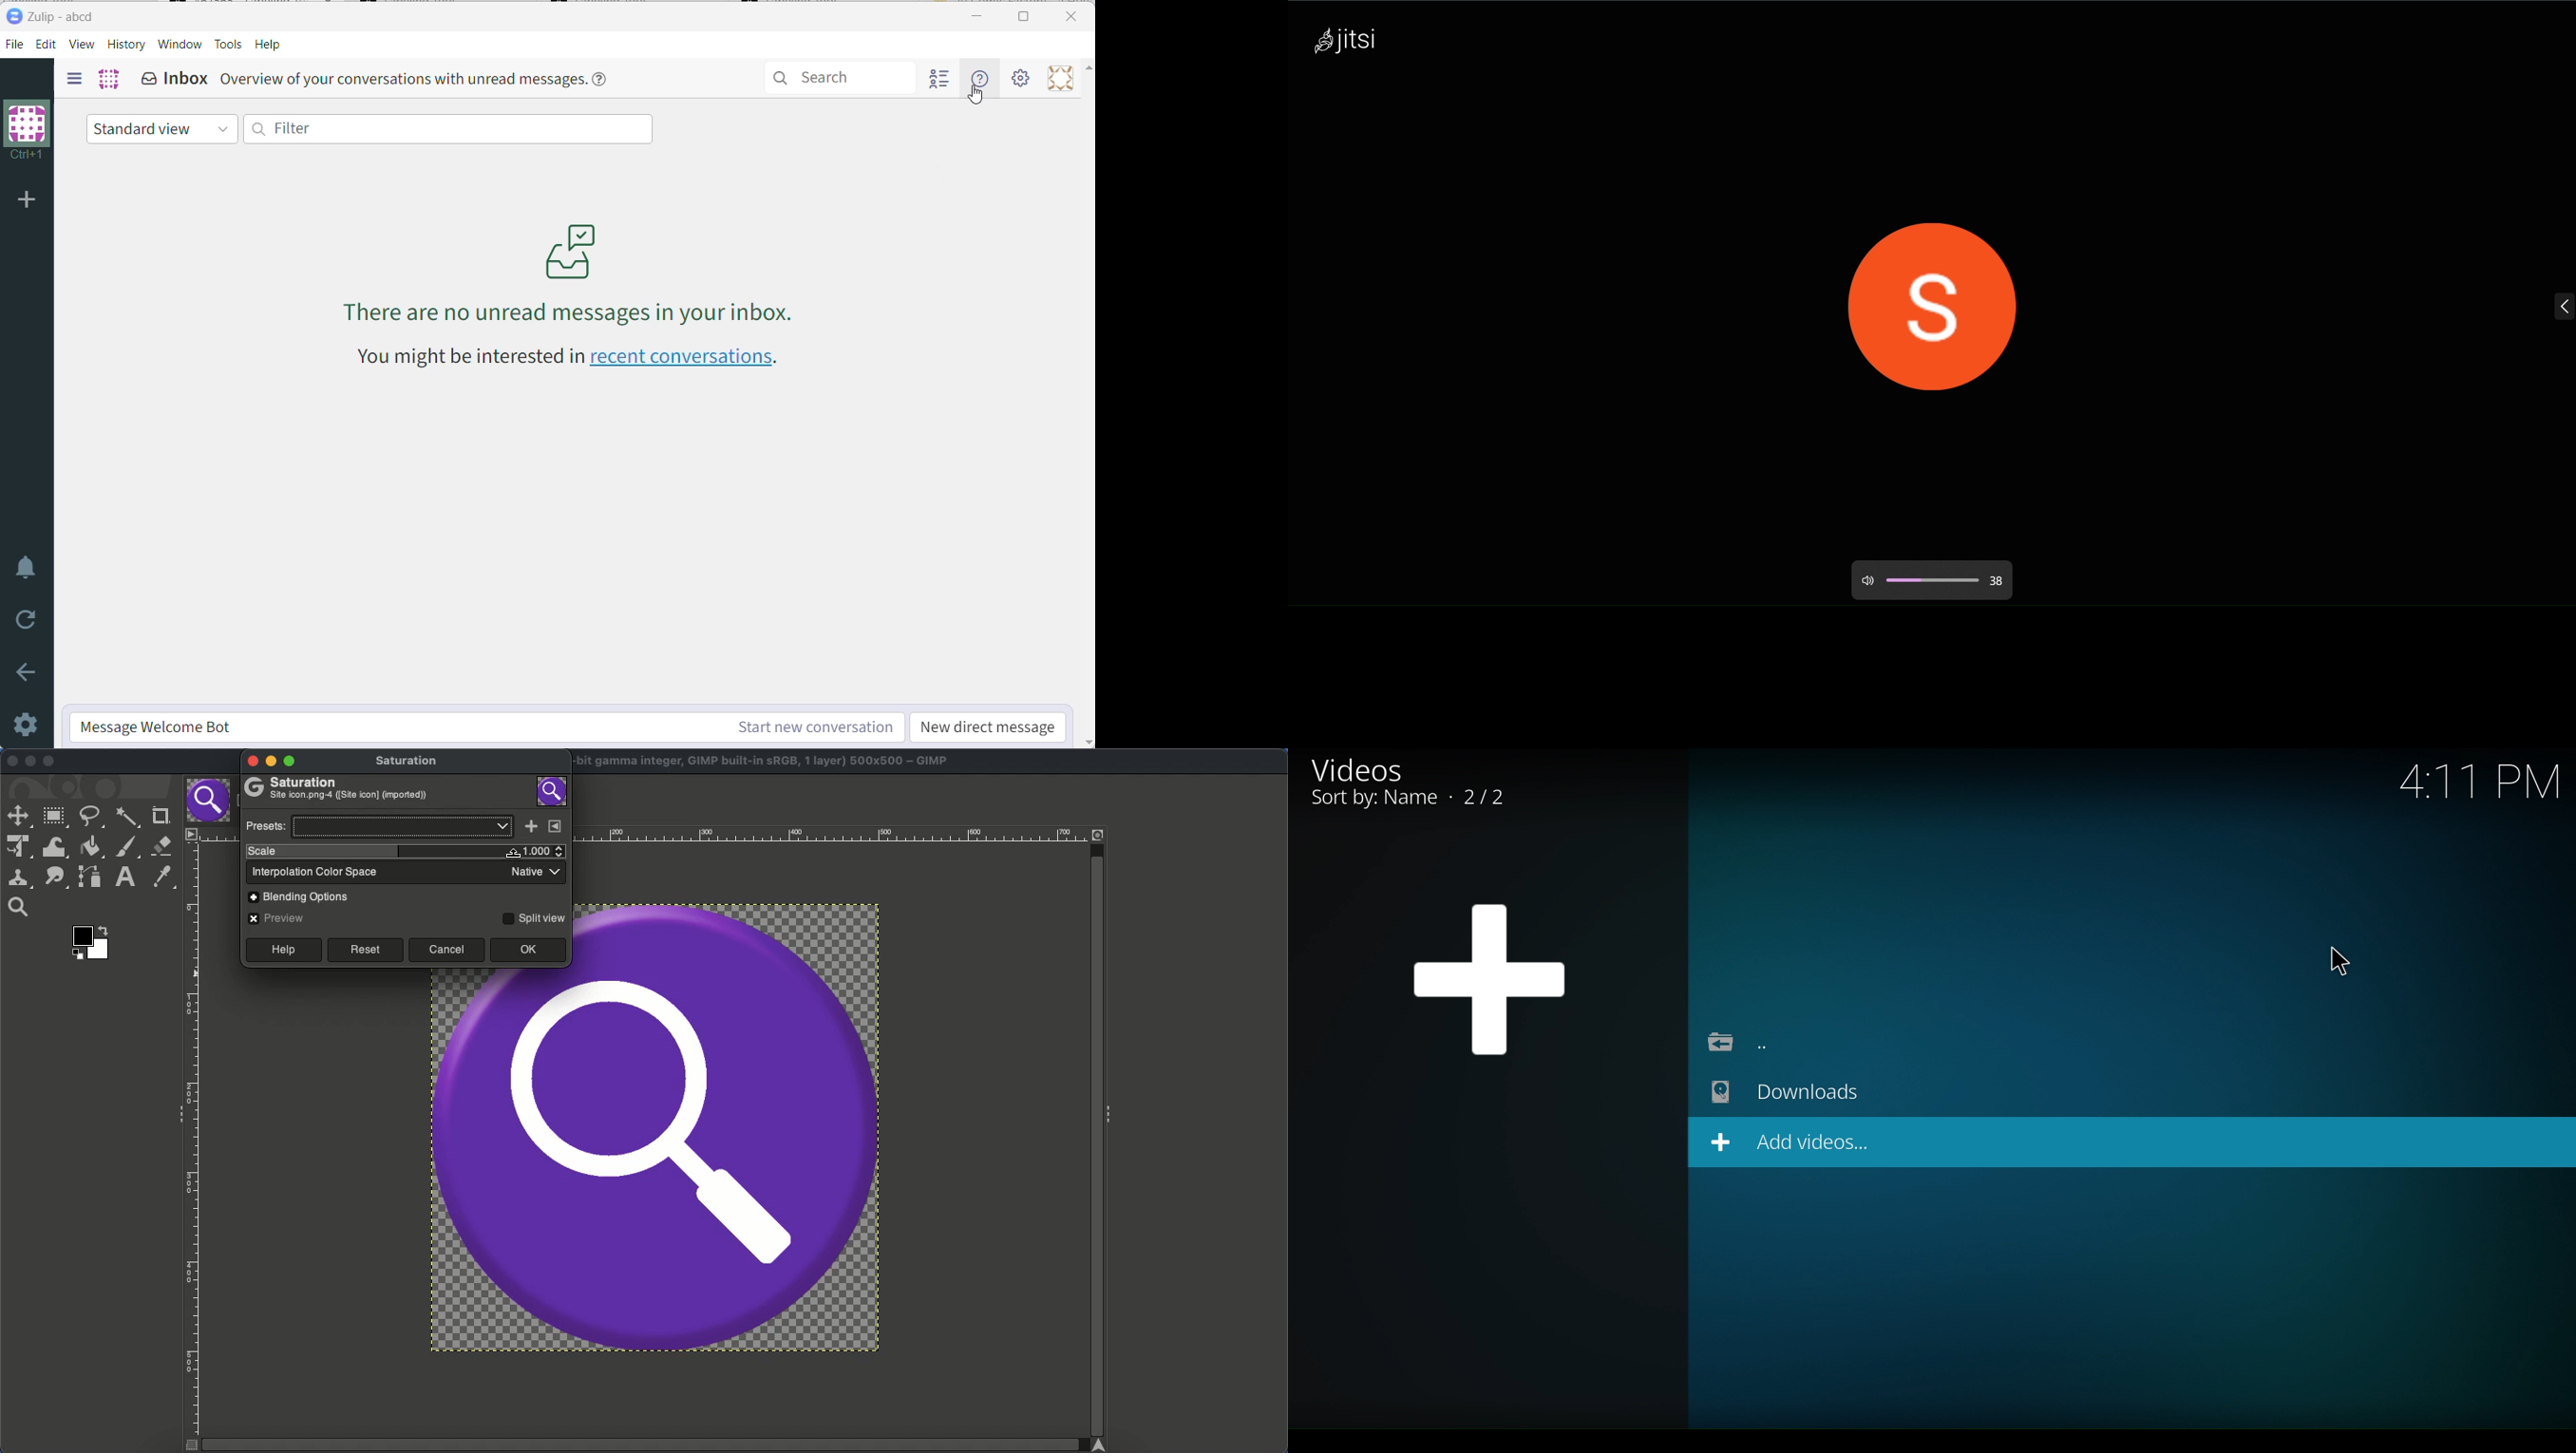  Describe the element at coordinates (529, 950) in the screenshot. I see `OK` at that location.